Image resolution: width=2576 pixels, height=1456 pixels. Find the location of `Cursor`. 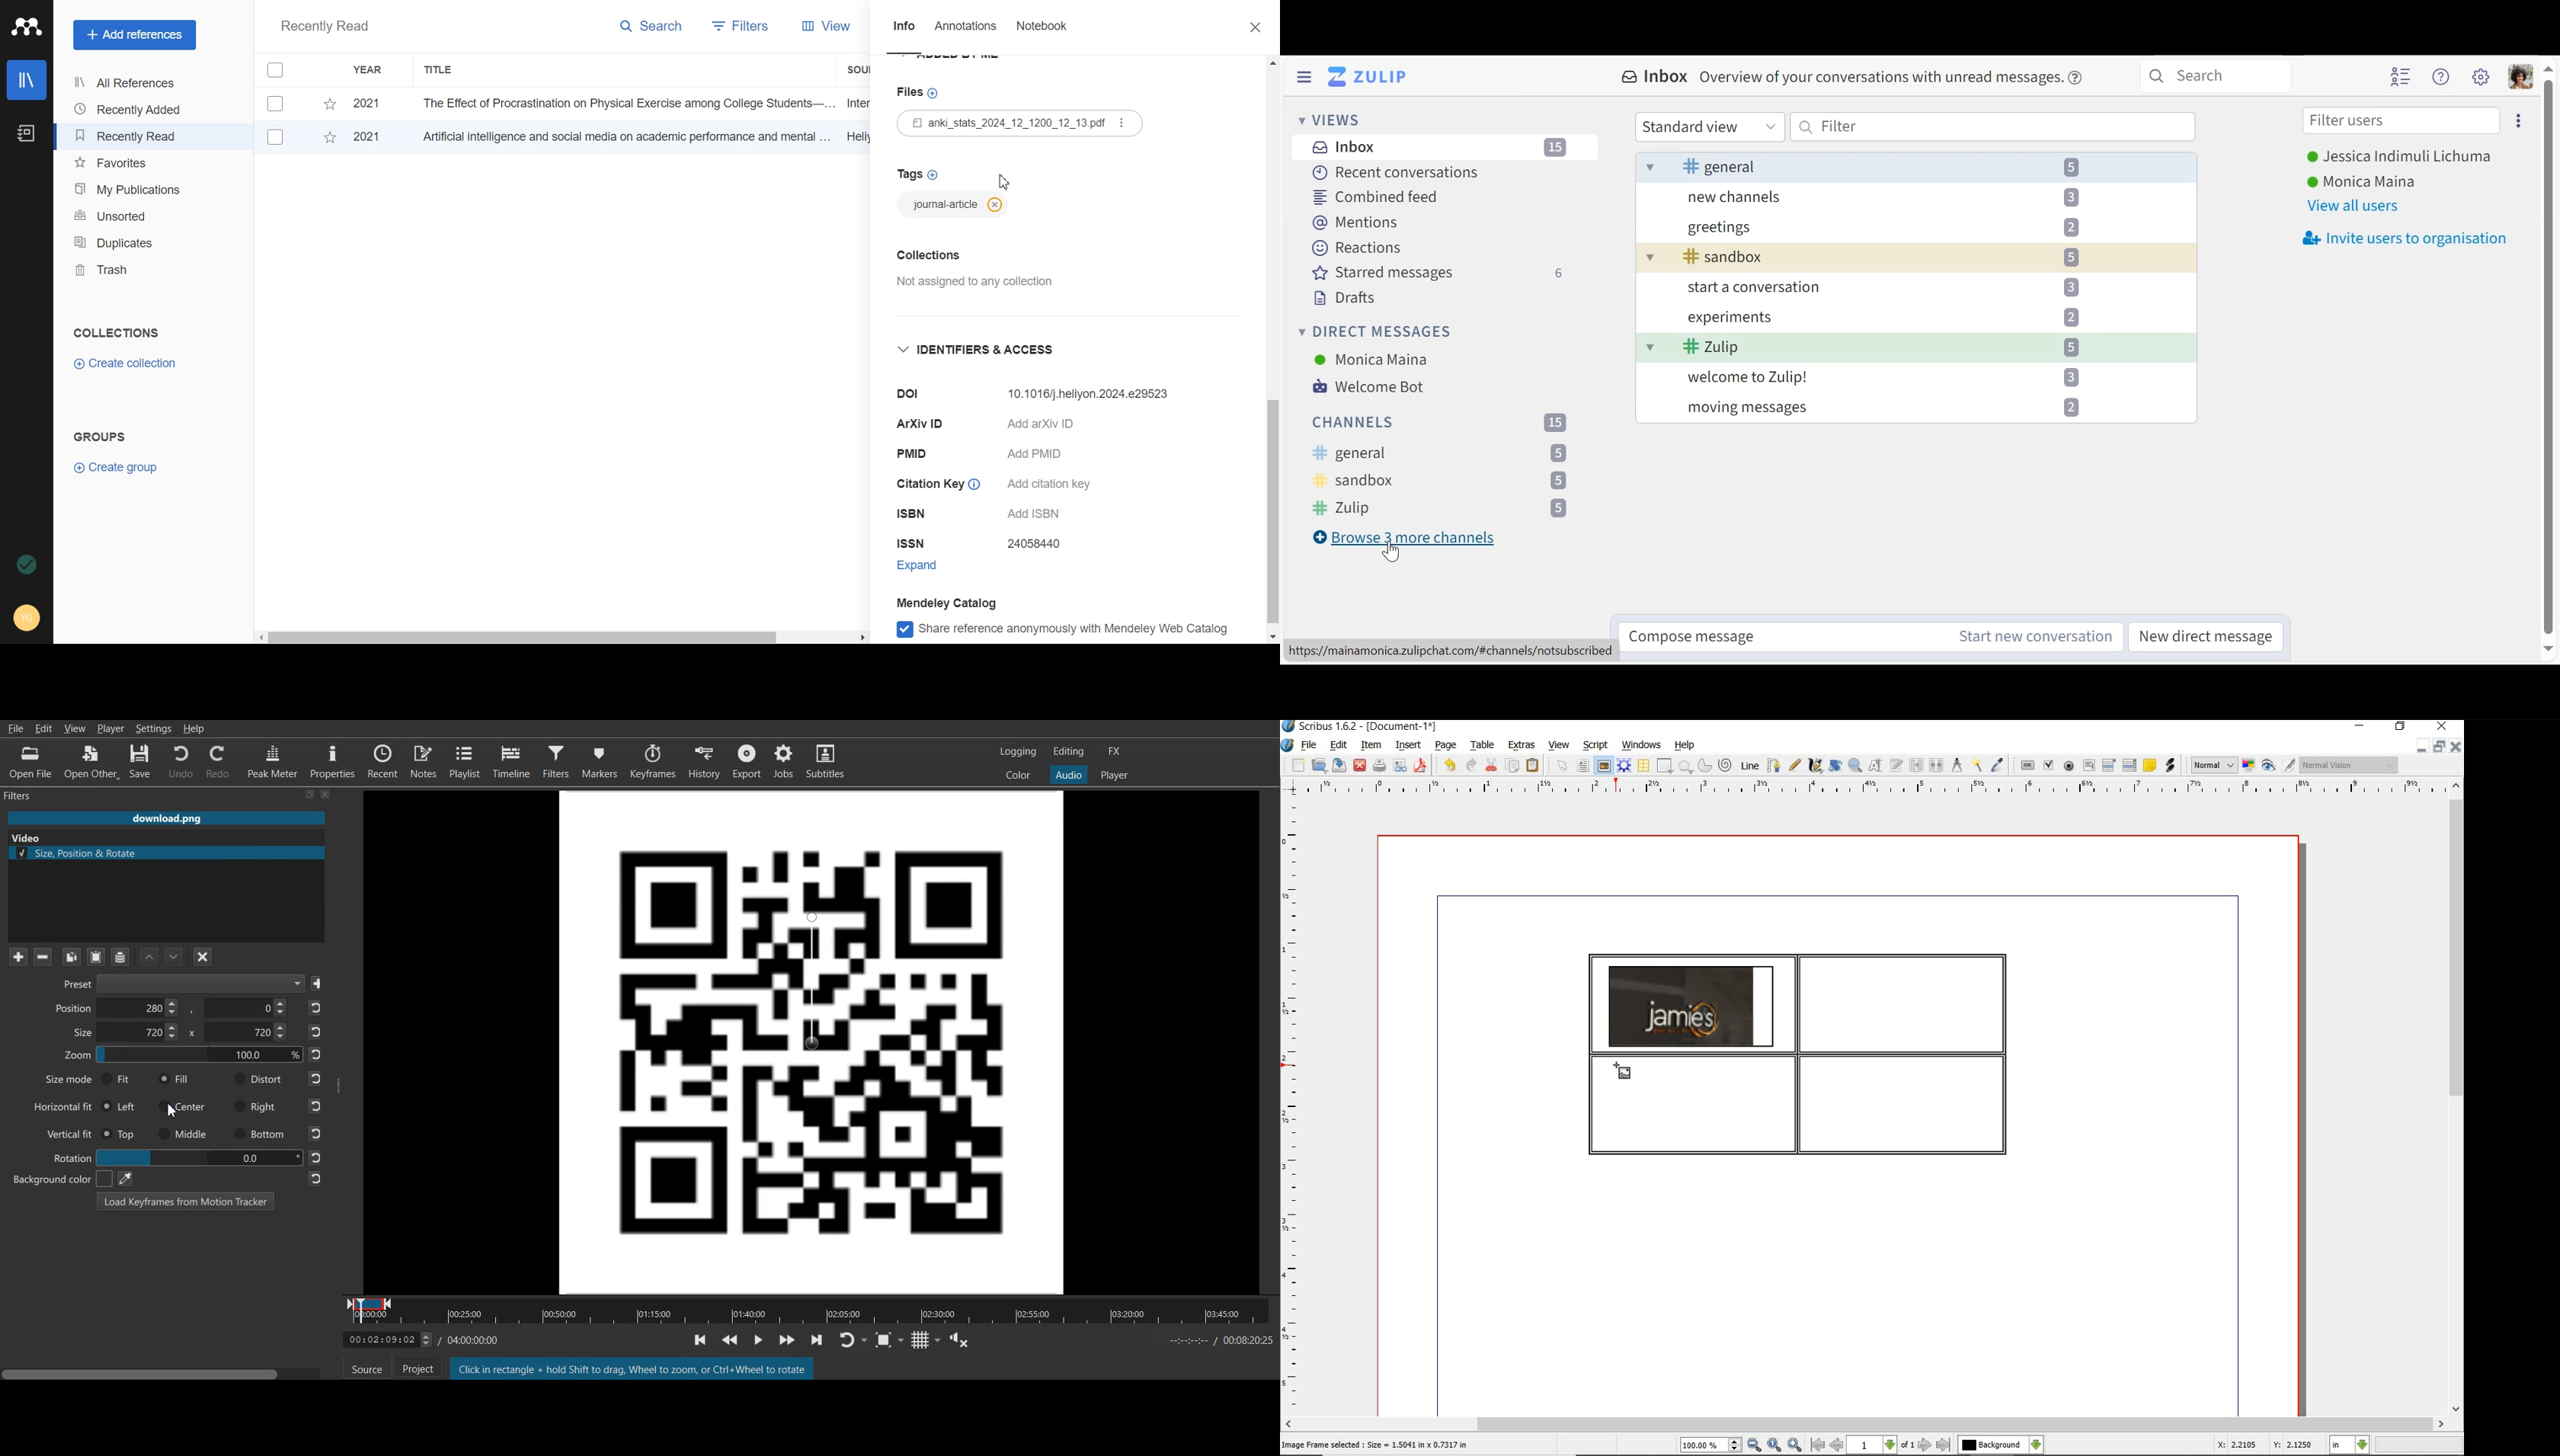

Cursor is located at coordinates (1009, 178).